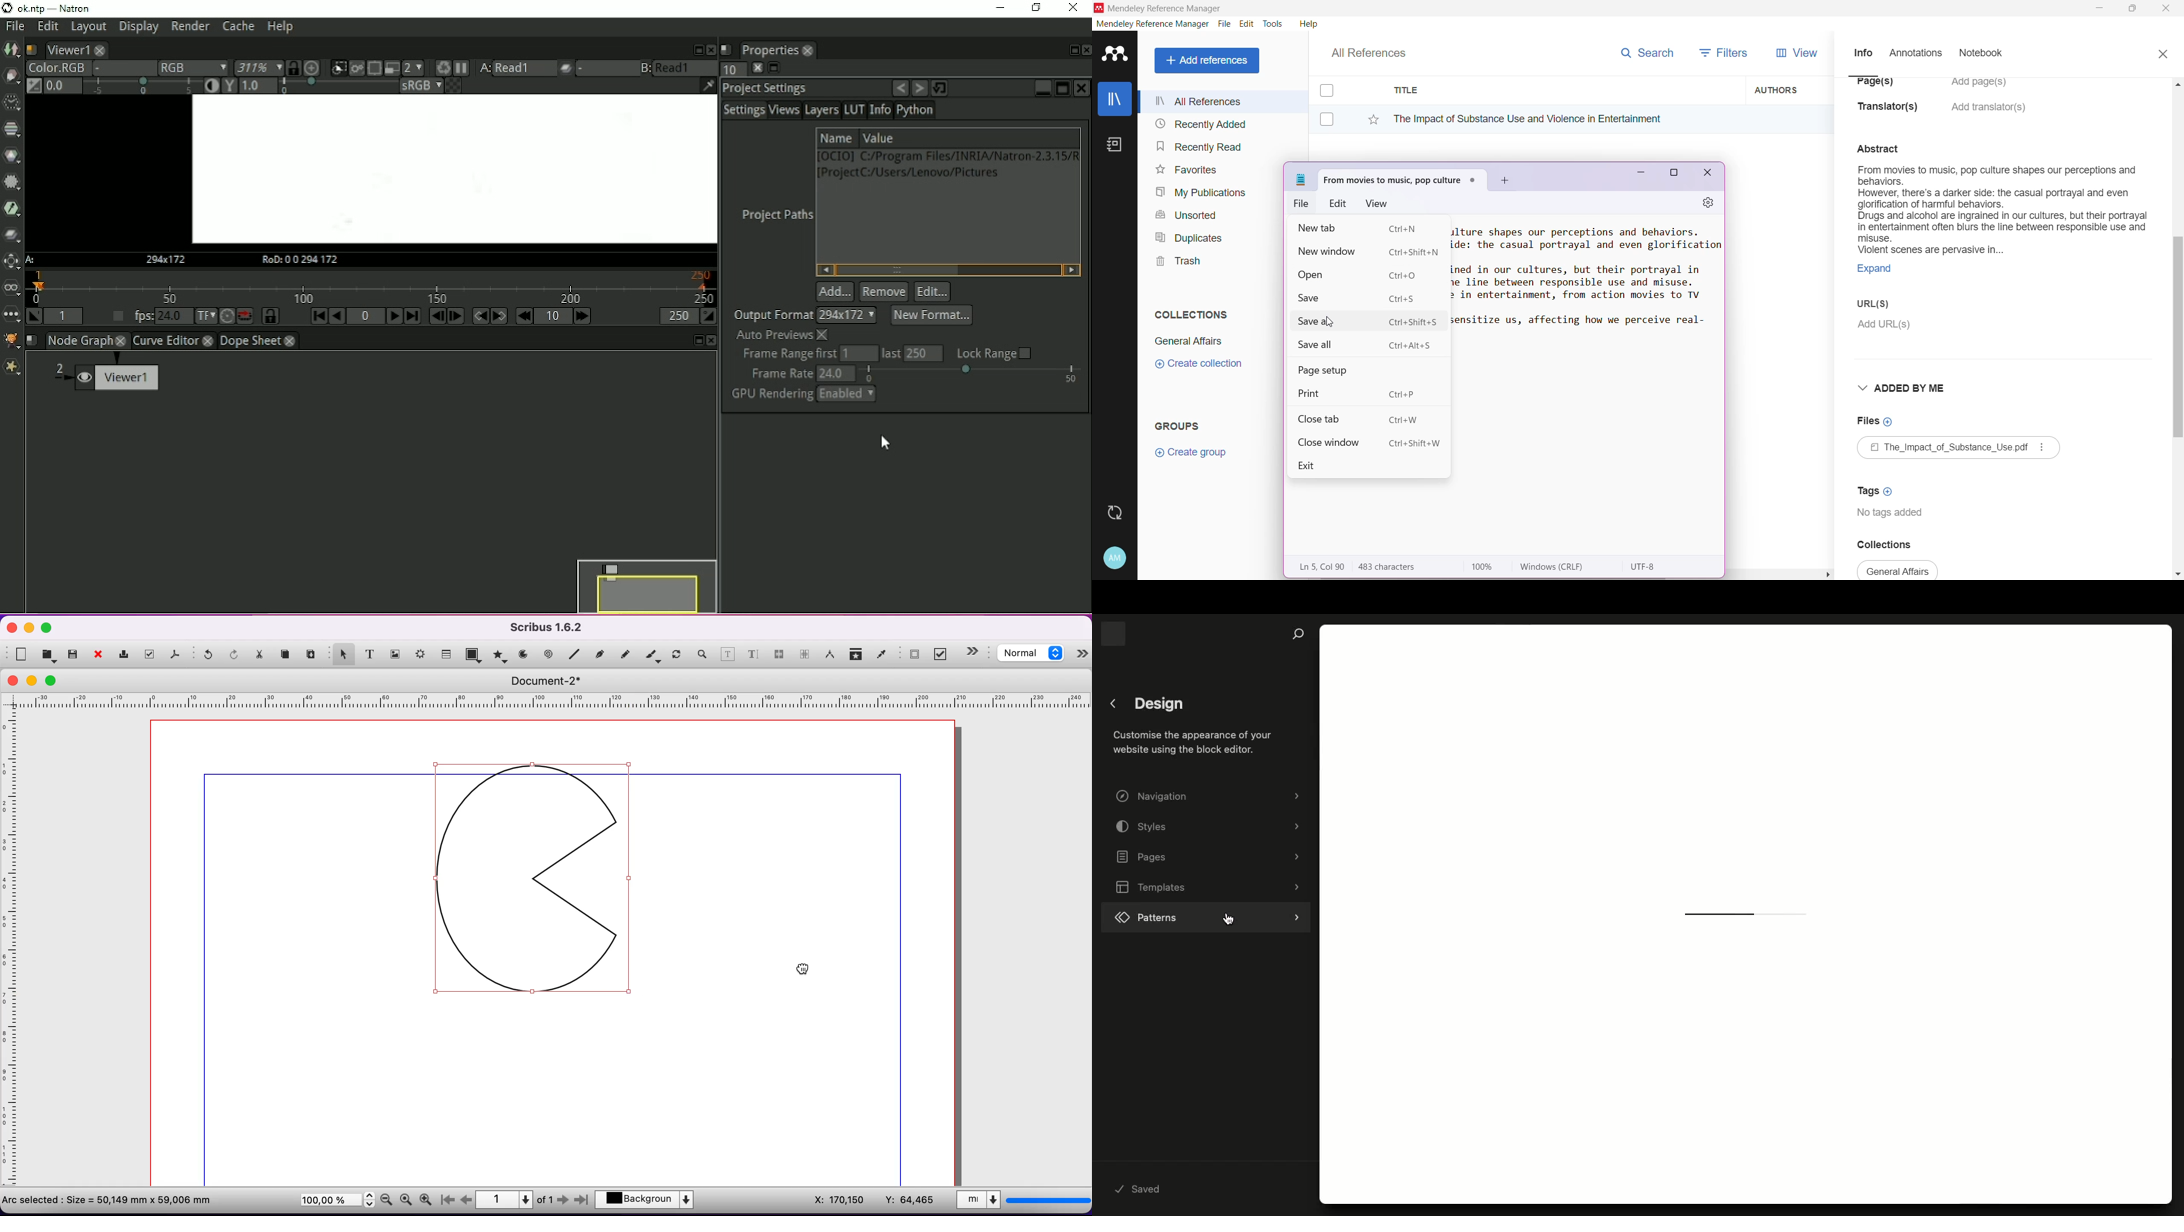  I want to click on polygon, so click(499, 655).